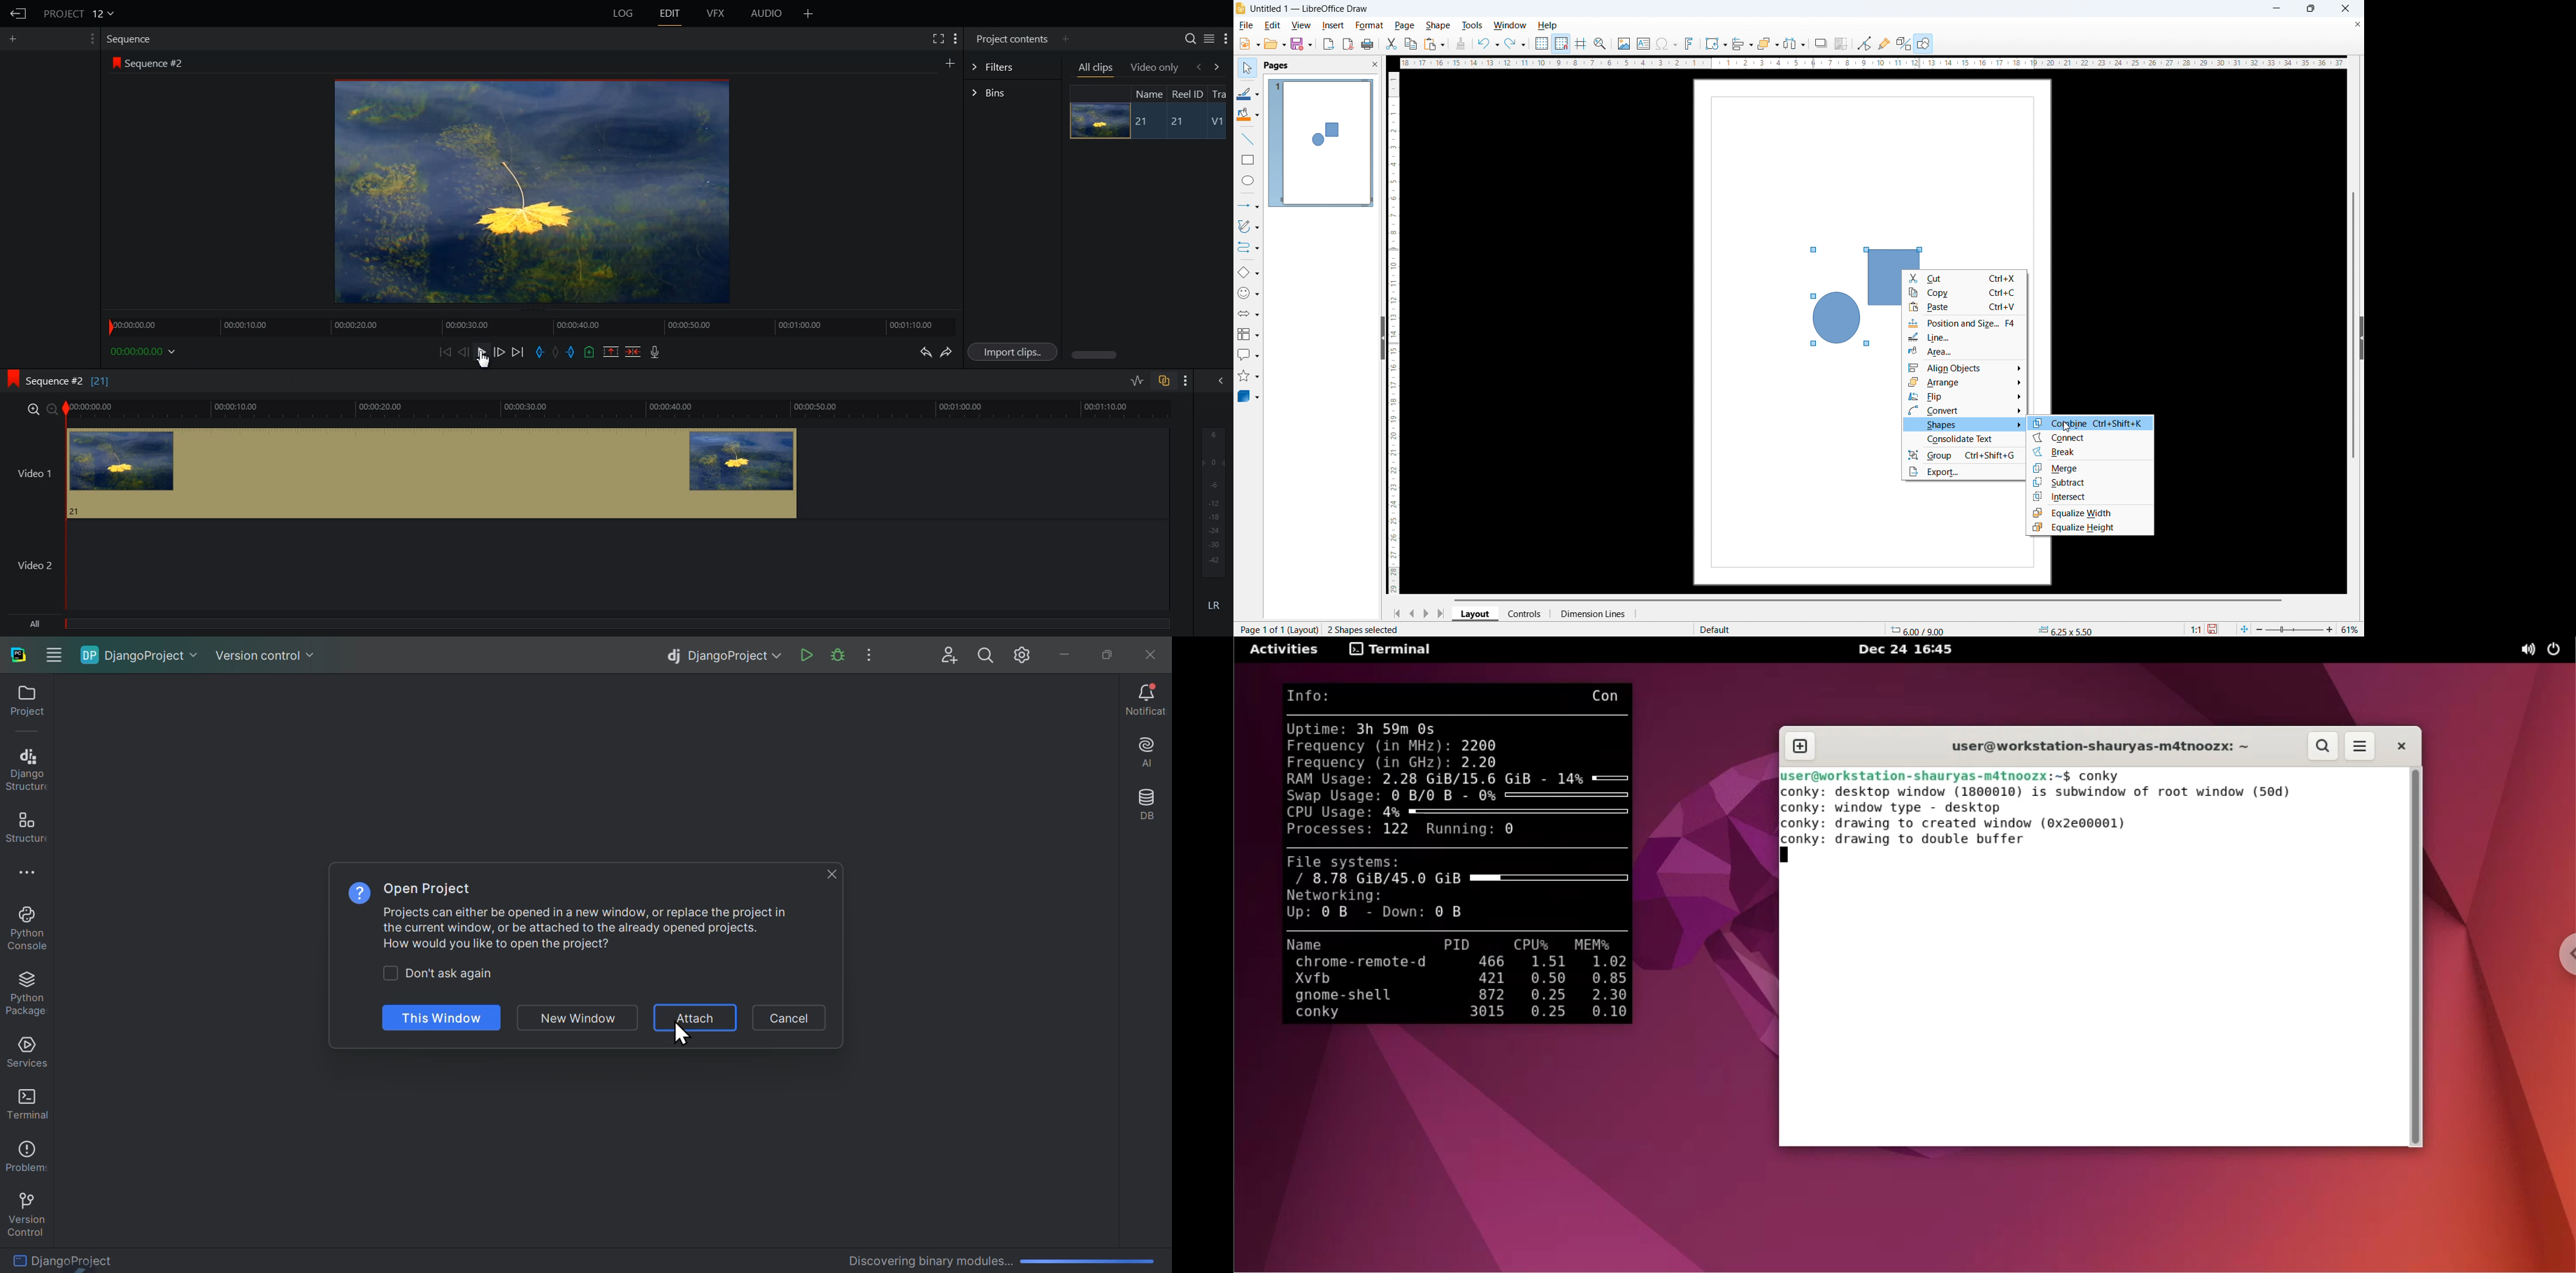 Image resolution: width=2576 pixels, height=1288 pixels. Describe the element at coordinates (2092, 422) in the screenshot. I see `combine` at that location.